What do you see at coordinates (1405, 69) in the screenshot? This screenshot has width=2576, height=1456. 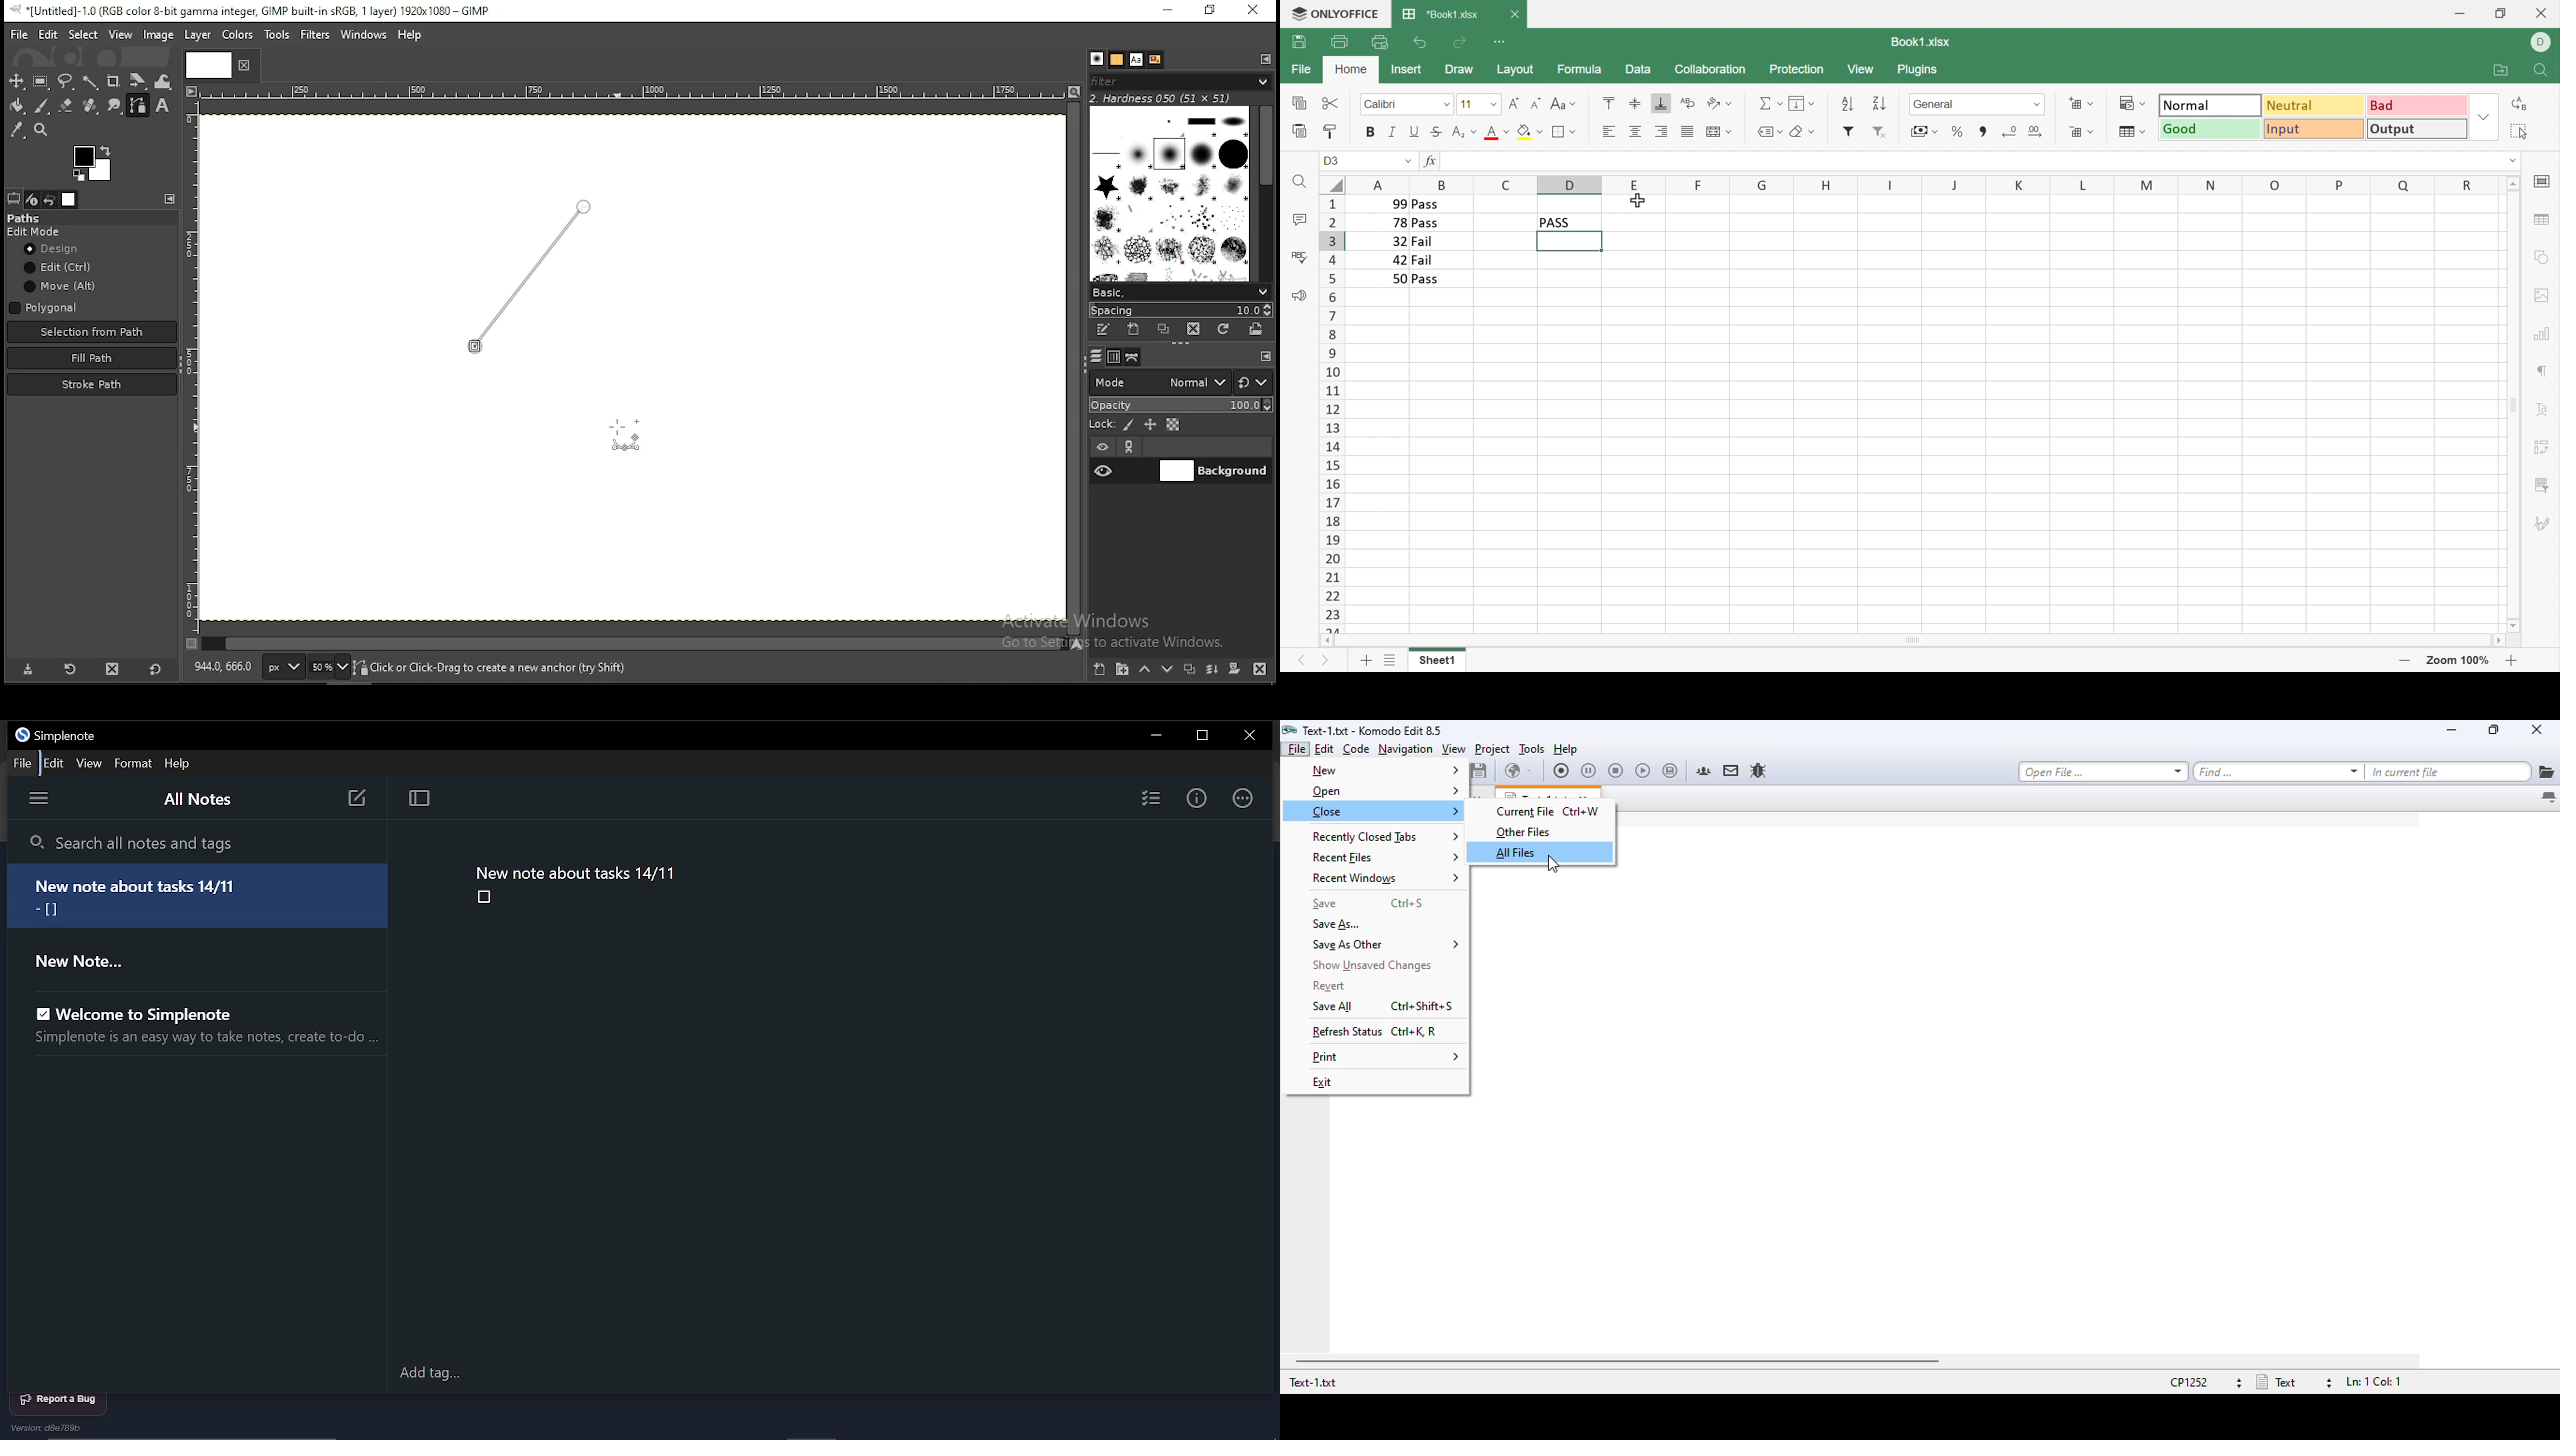 I see `Insert` at bounding box center [1405, 69].